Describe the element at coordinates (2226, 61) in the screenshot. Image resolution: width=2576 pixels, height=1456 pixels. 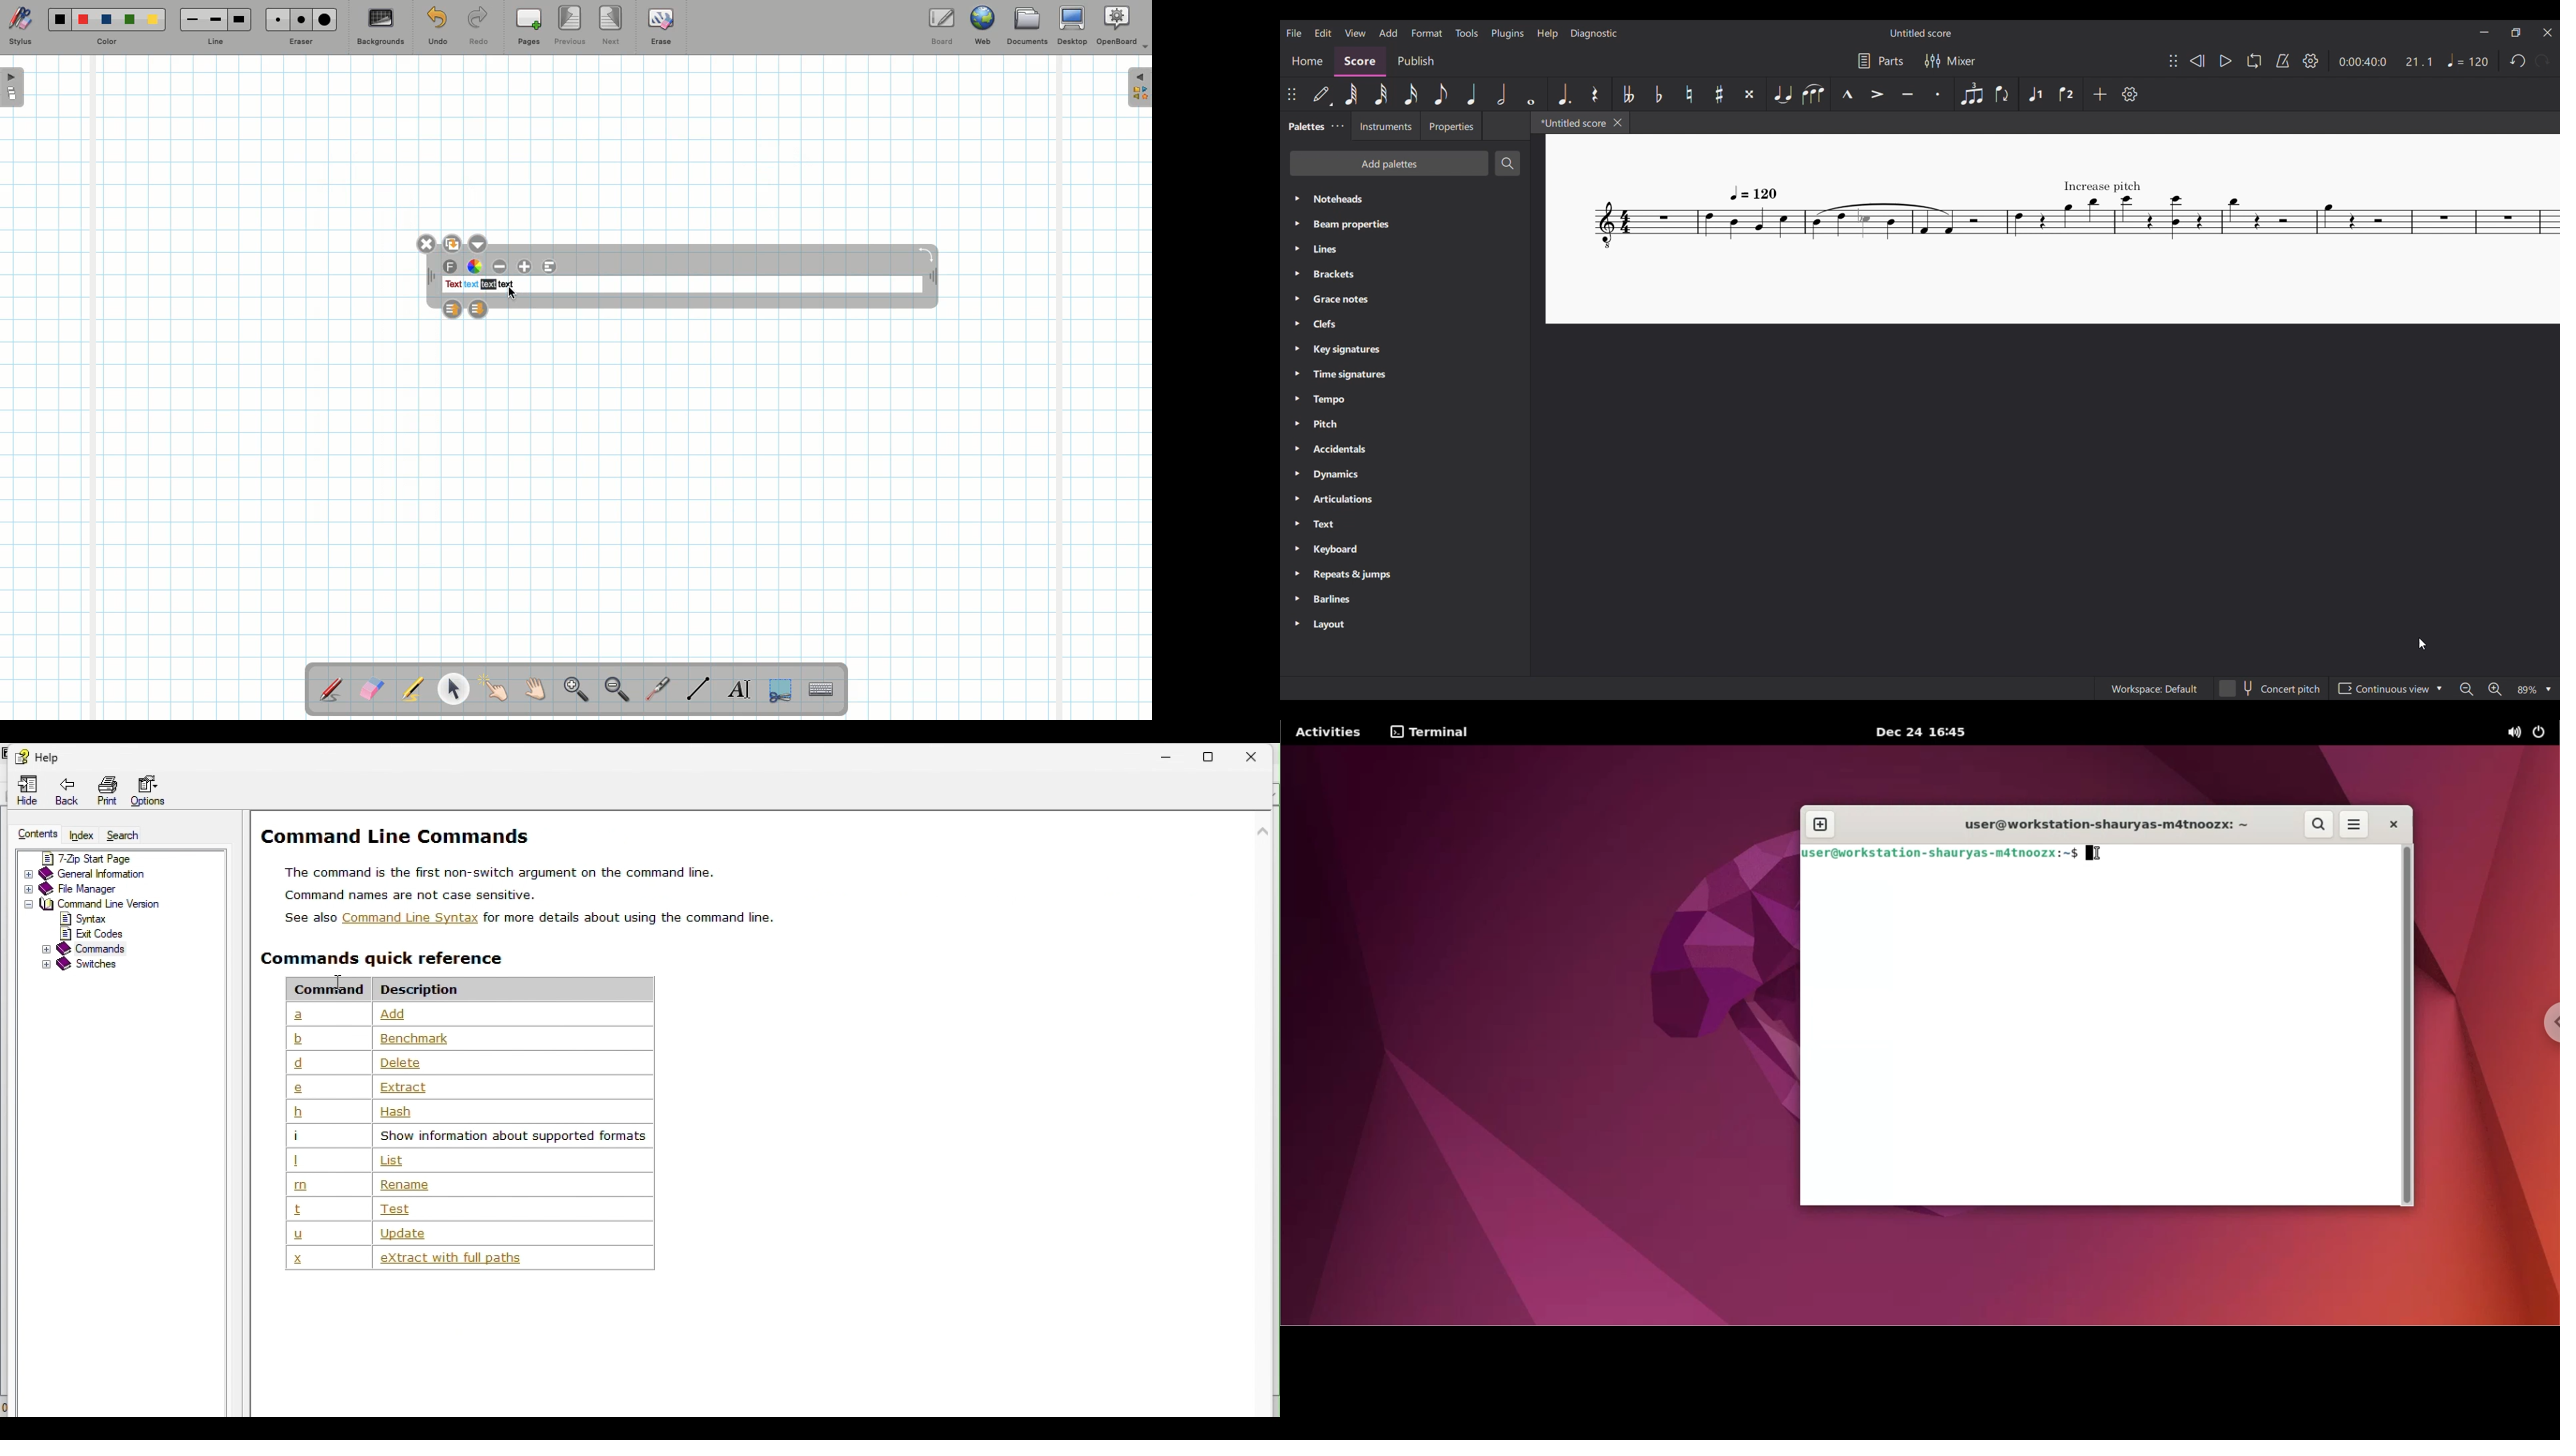
I see `Play` at that location.